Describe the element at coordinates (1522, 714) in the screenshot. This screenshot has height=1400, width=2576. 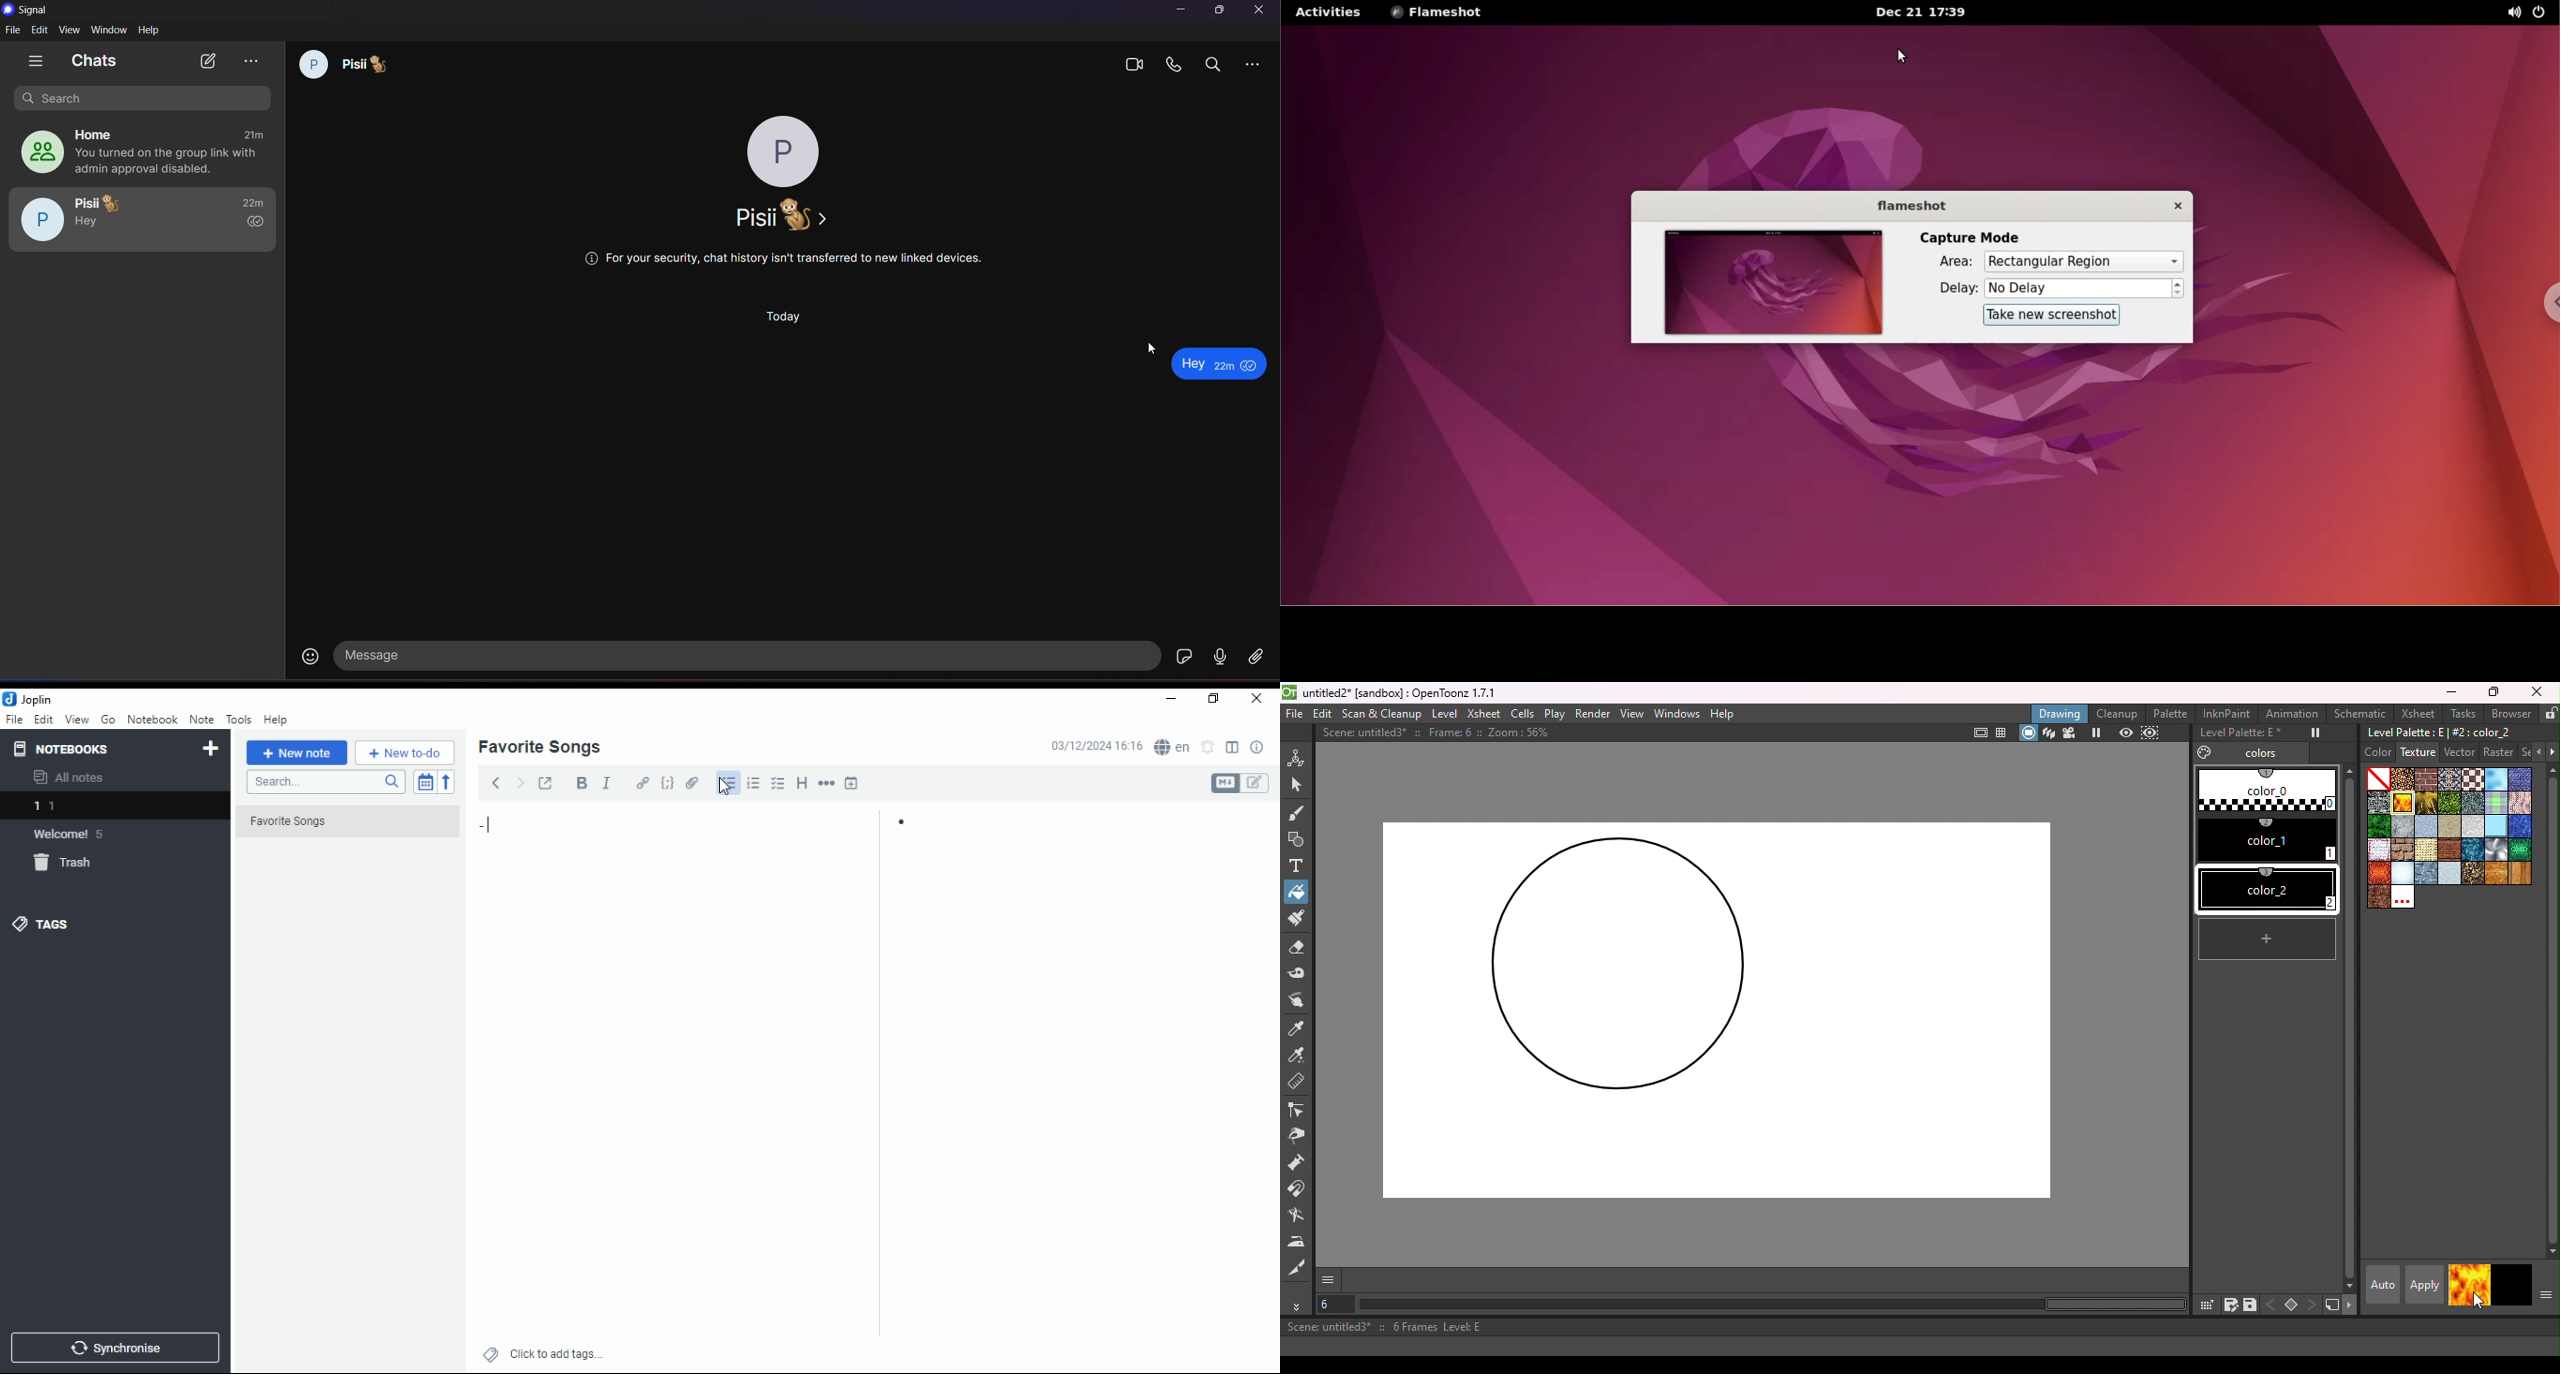
I see `Cells` at that location.